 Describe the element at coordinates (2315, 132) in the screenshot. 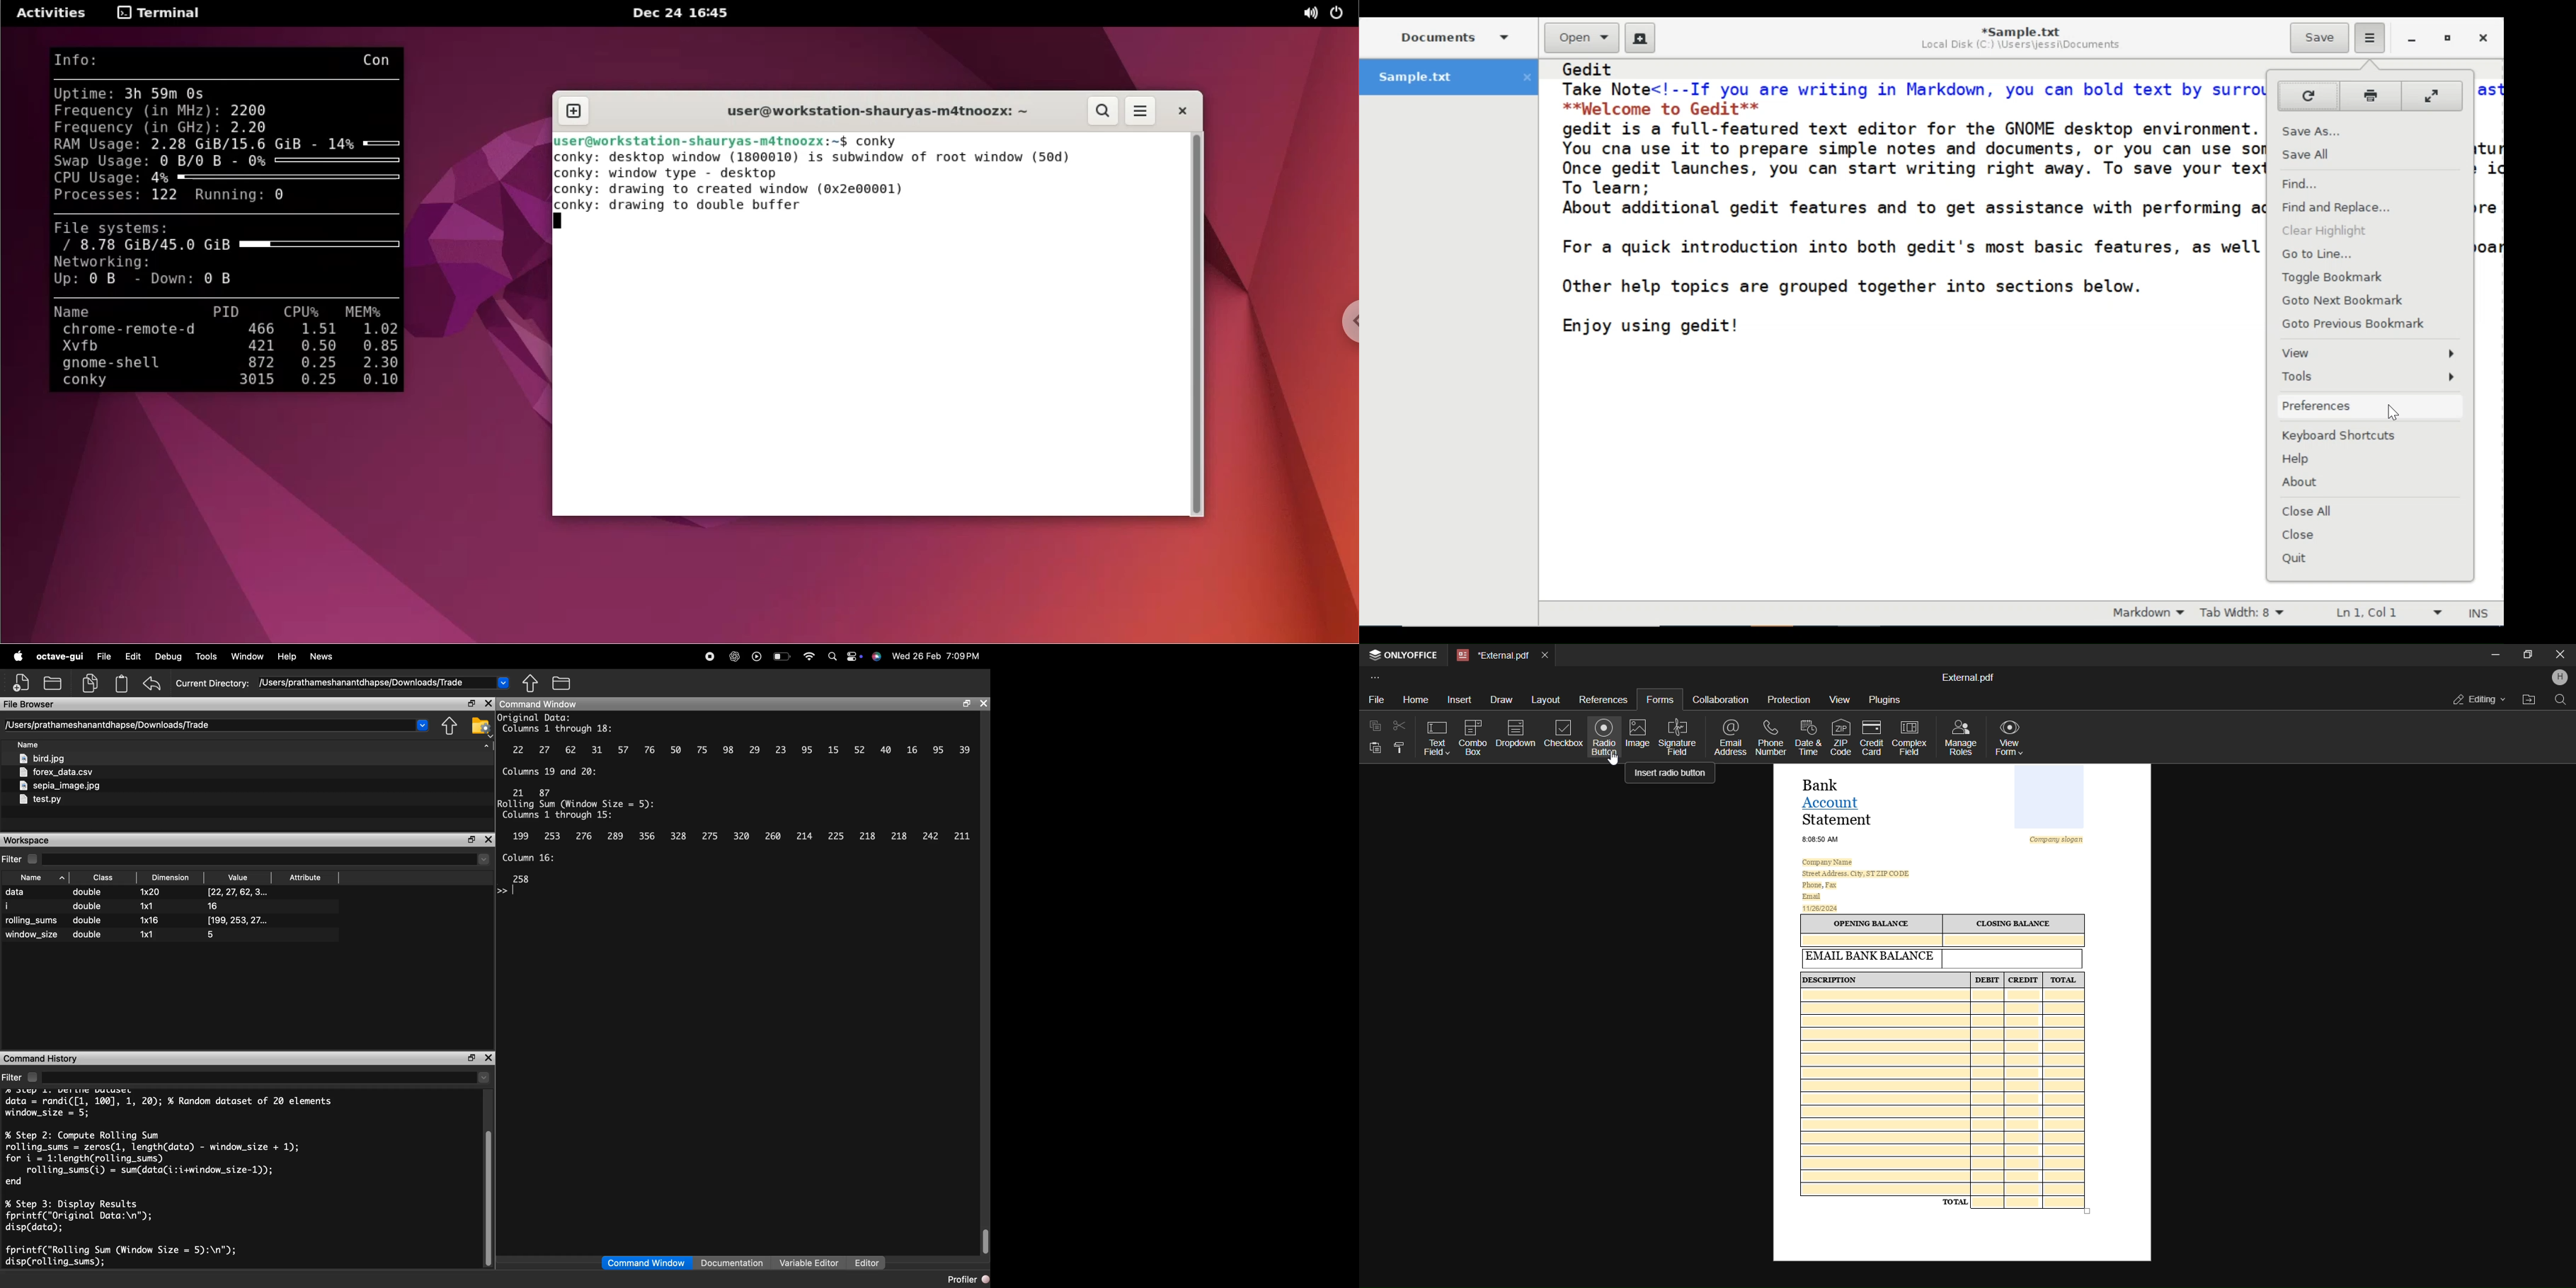

I see `Save As` at that location.